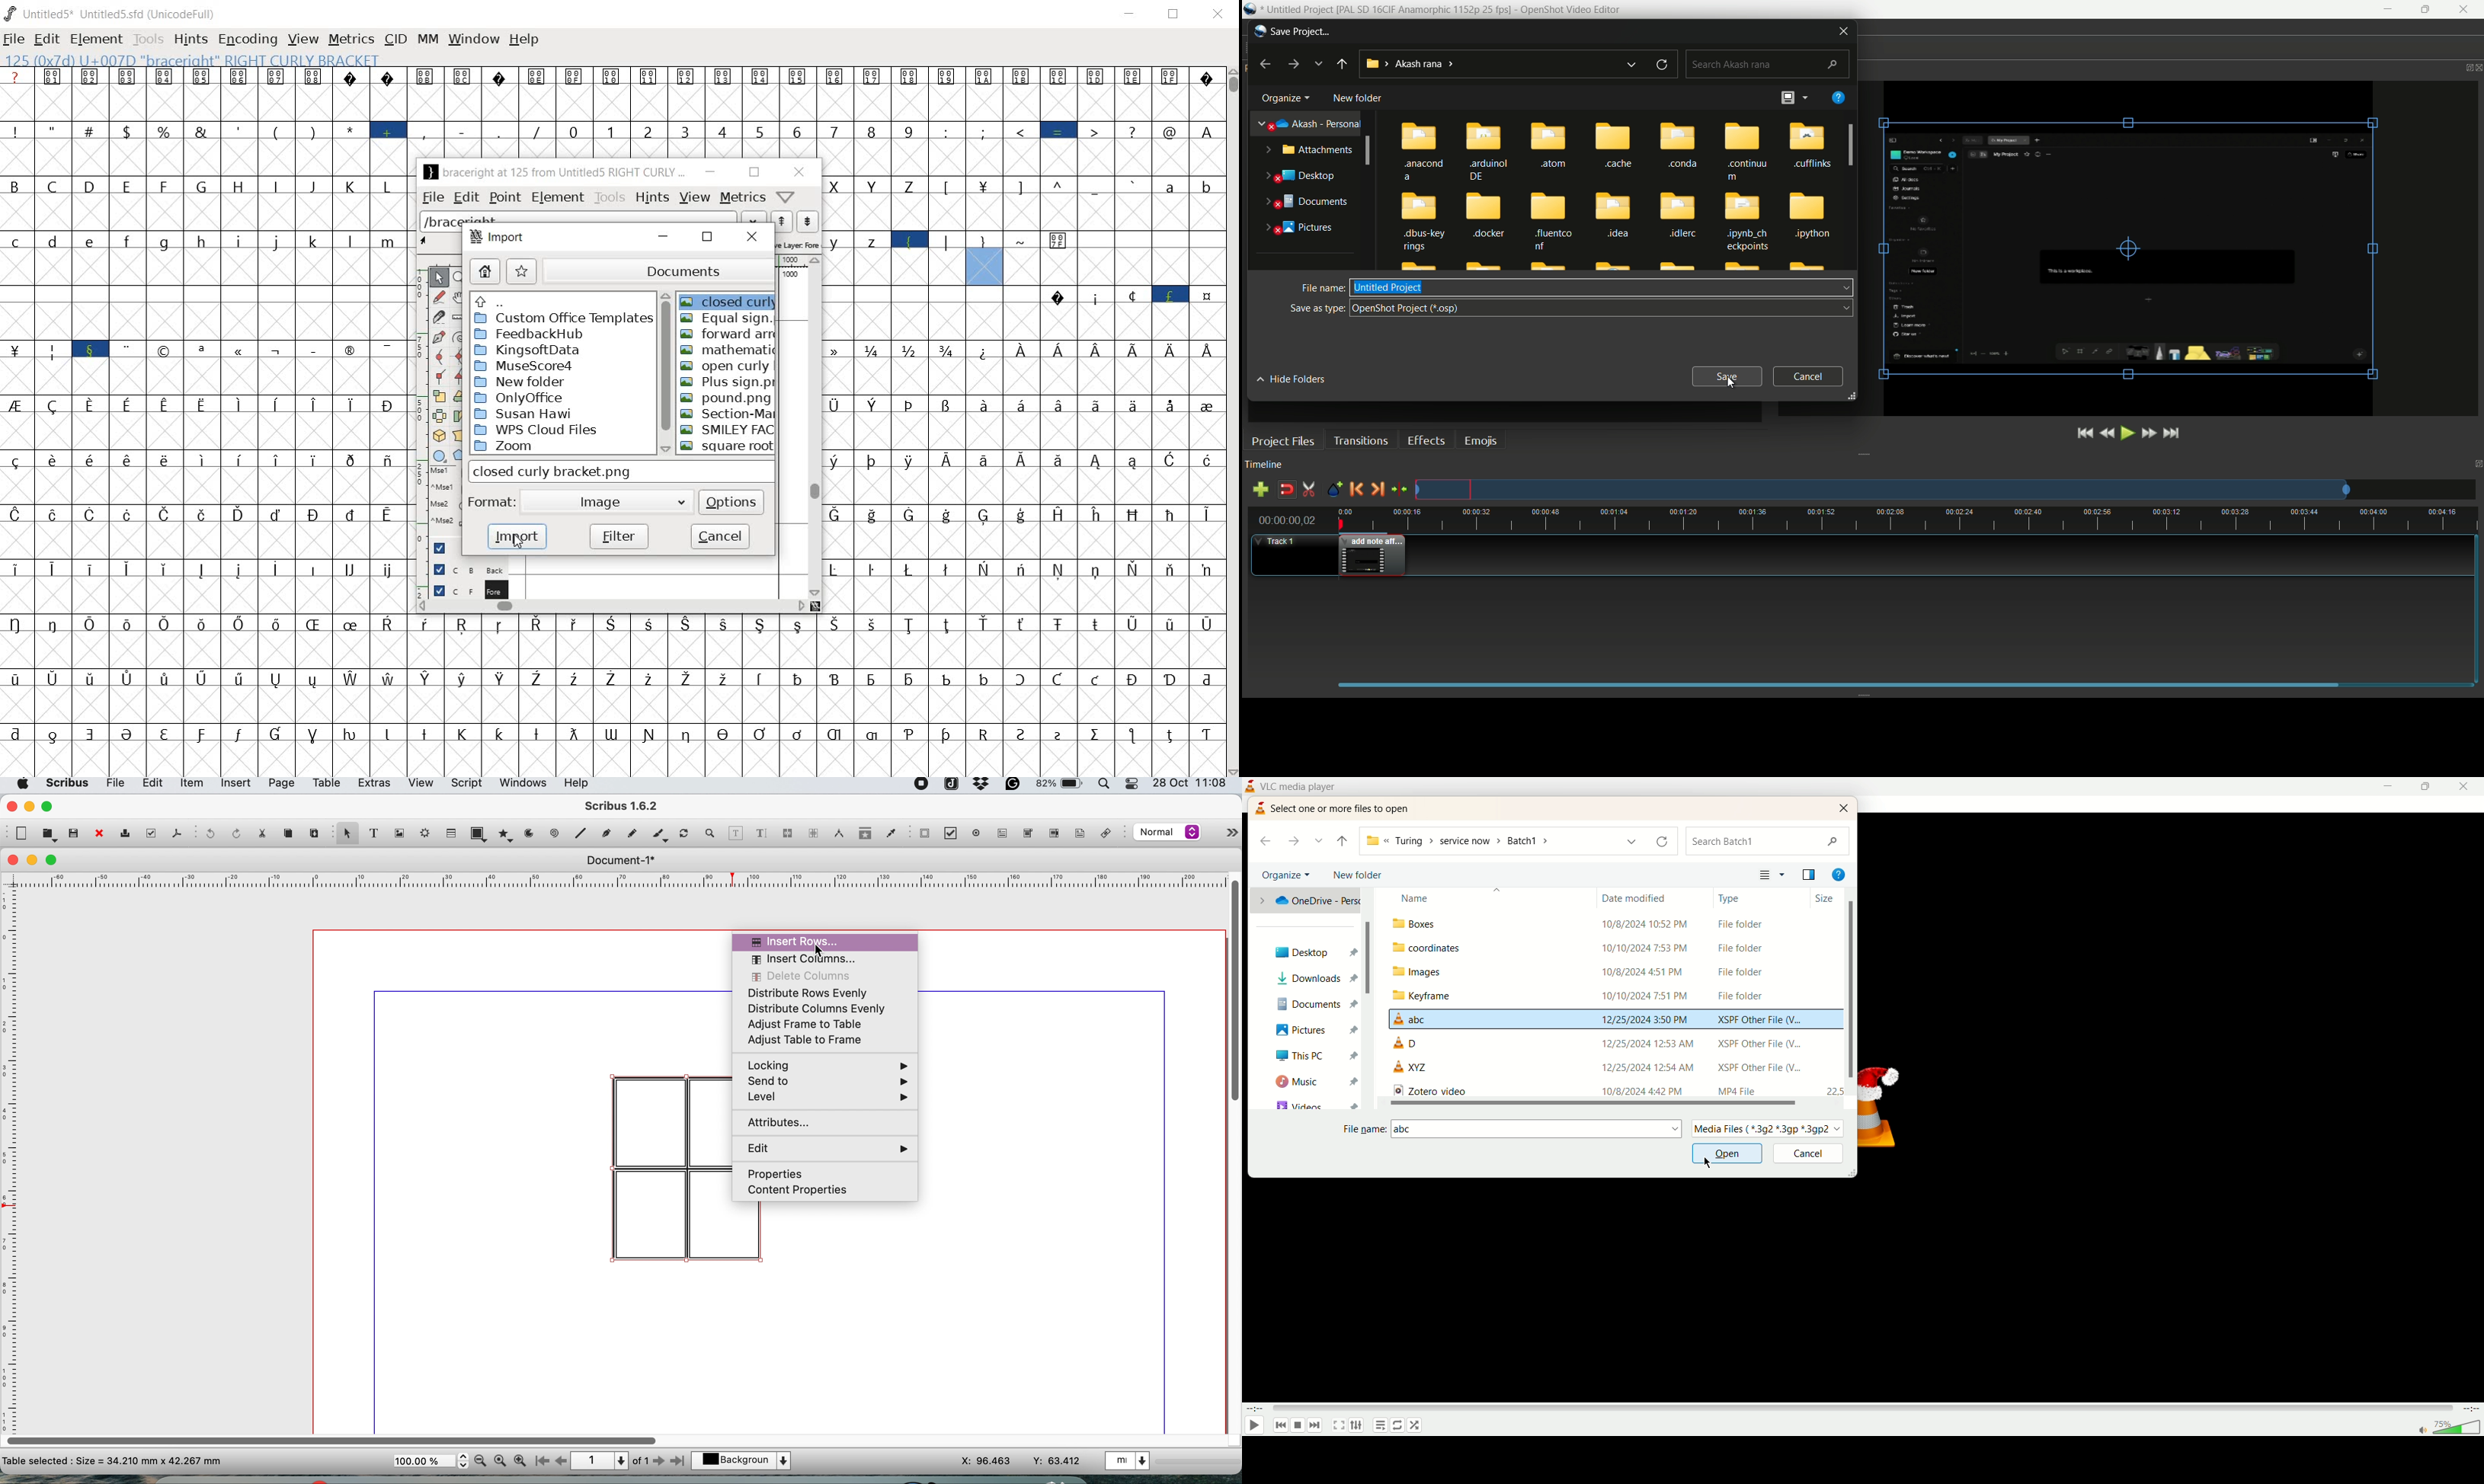 The width and height of the screenshot is (2492, 1484). What do you see at coordinates (490, 500) in the screenshot?
I see `format` at bounding box center [490, 500].